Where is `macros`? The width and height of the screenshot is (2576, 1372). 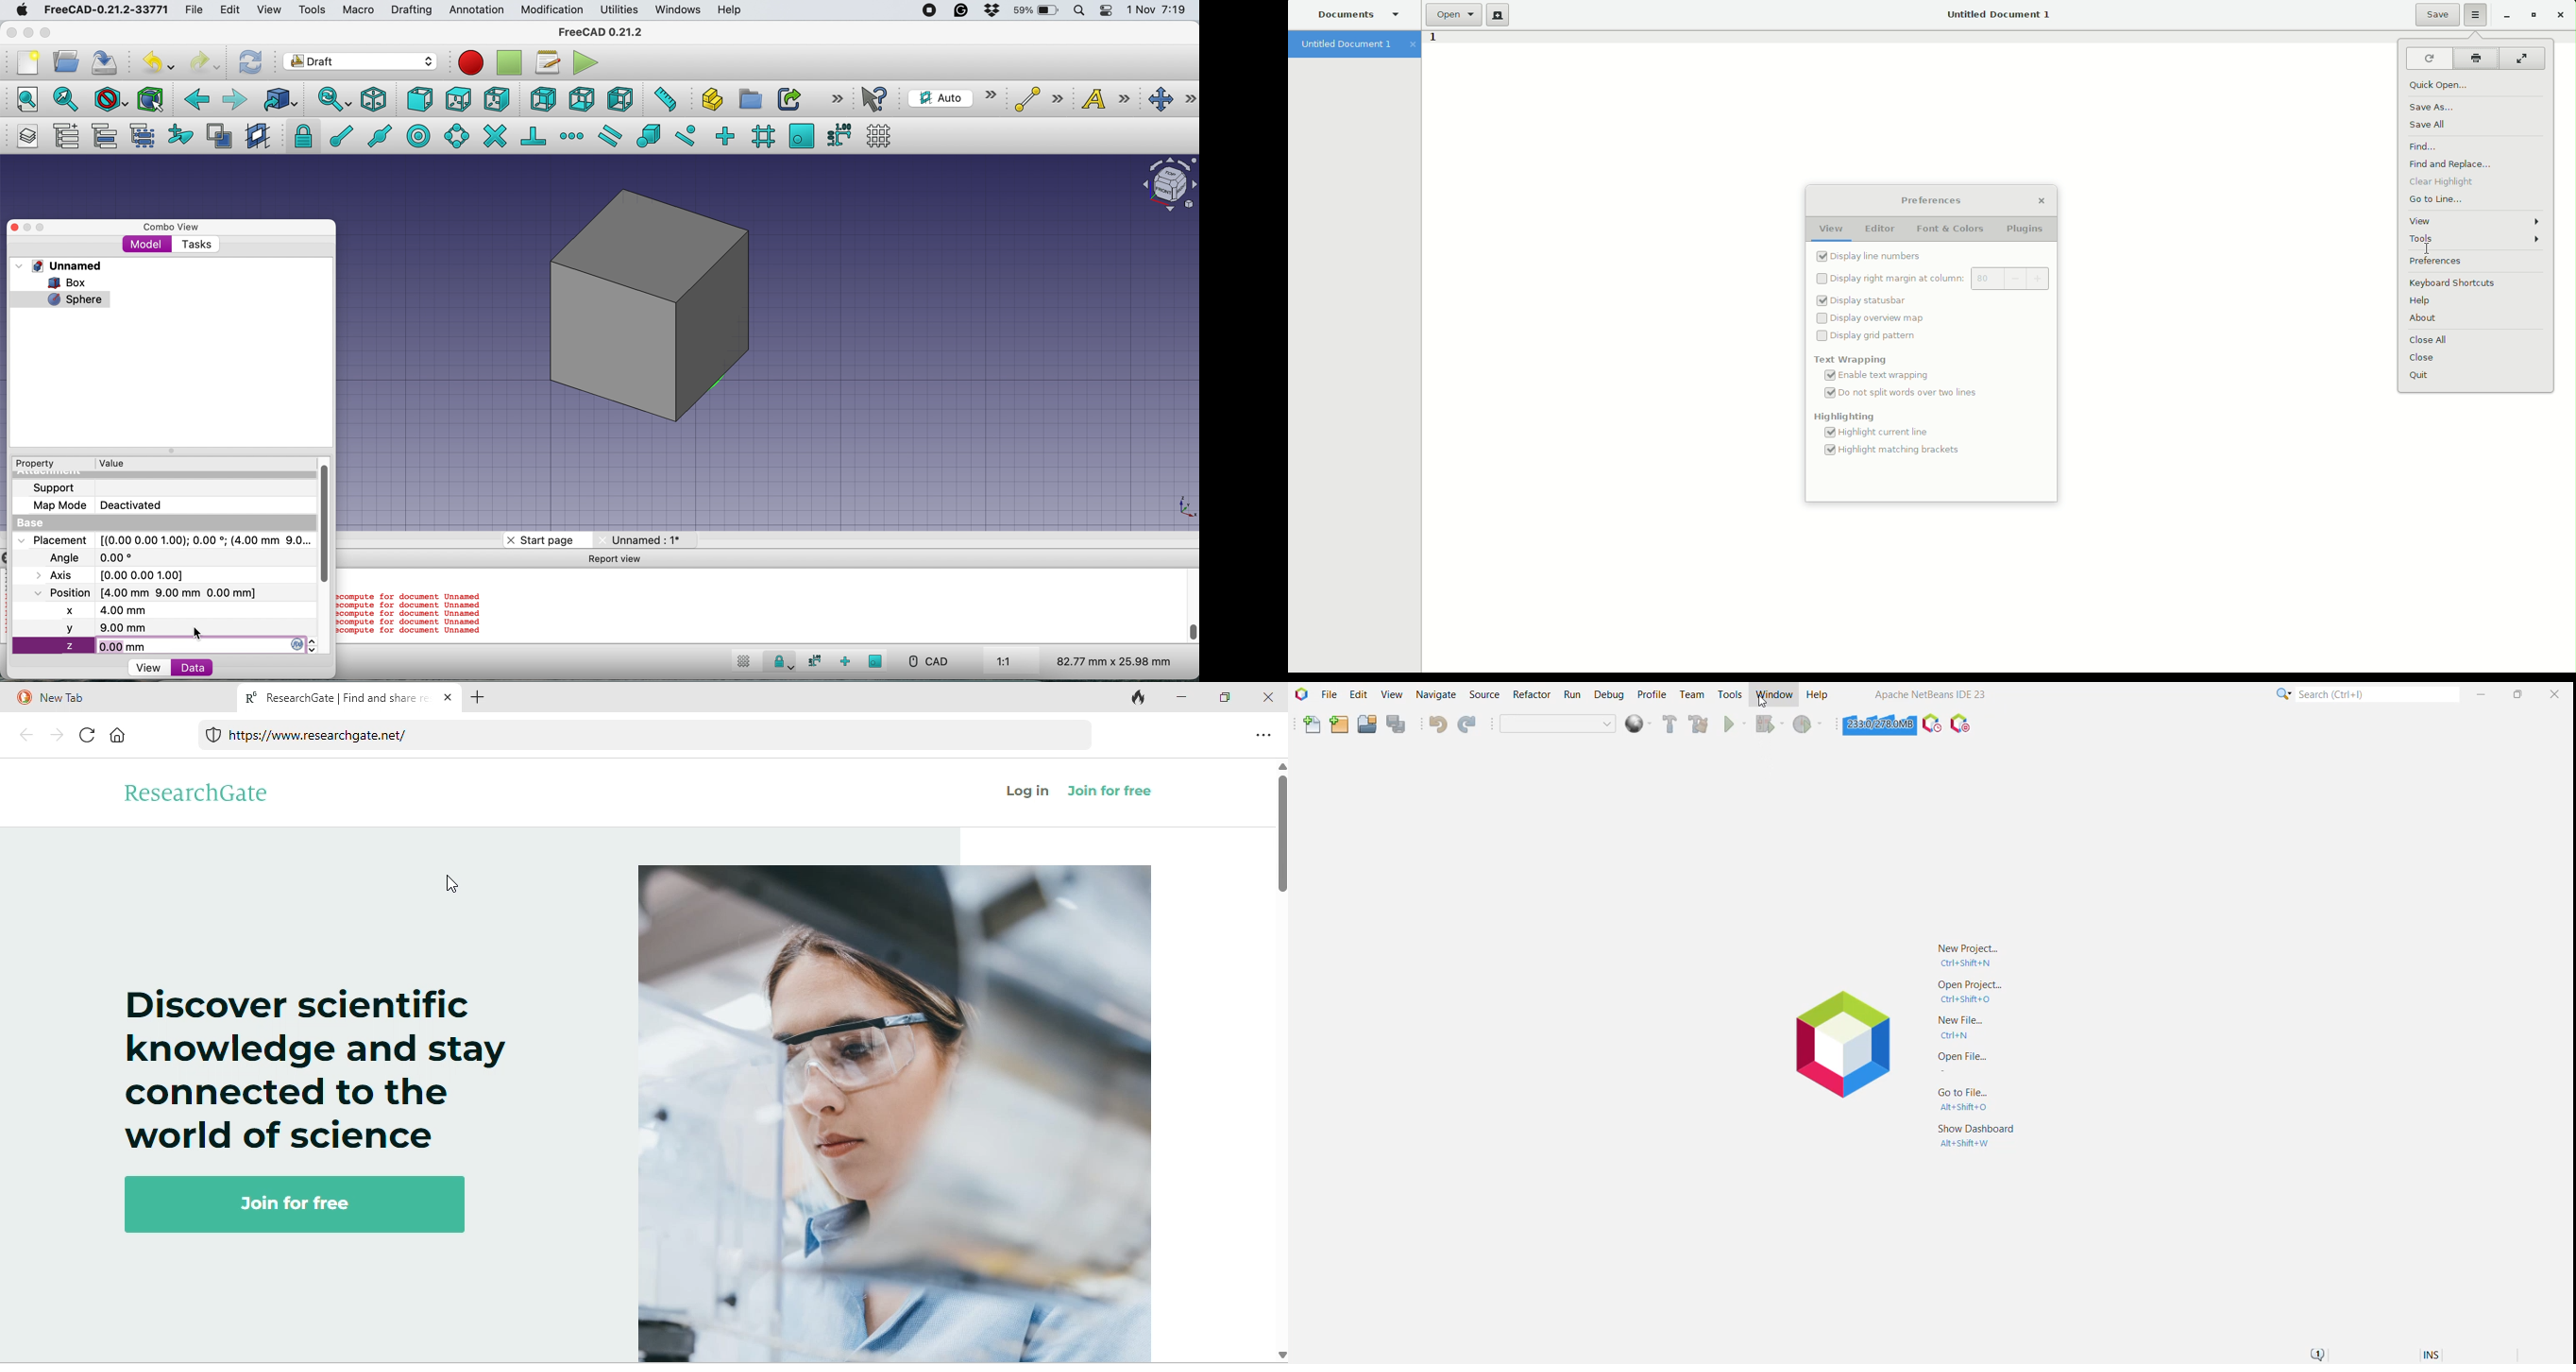 macros is located at coordinates (547, 63).